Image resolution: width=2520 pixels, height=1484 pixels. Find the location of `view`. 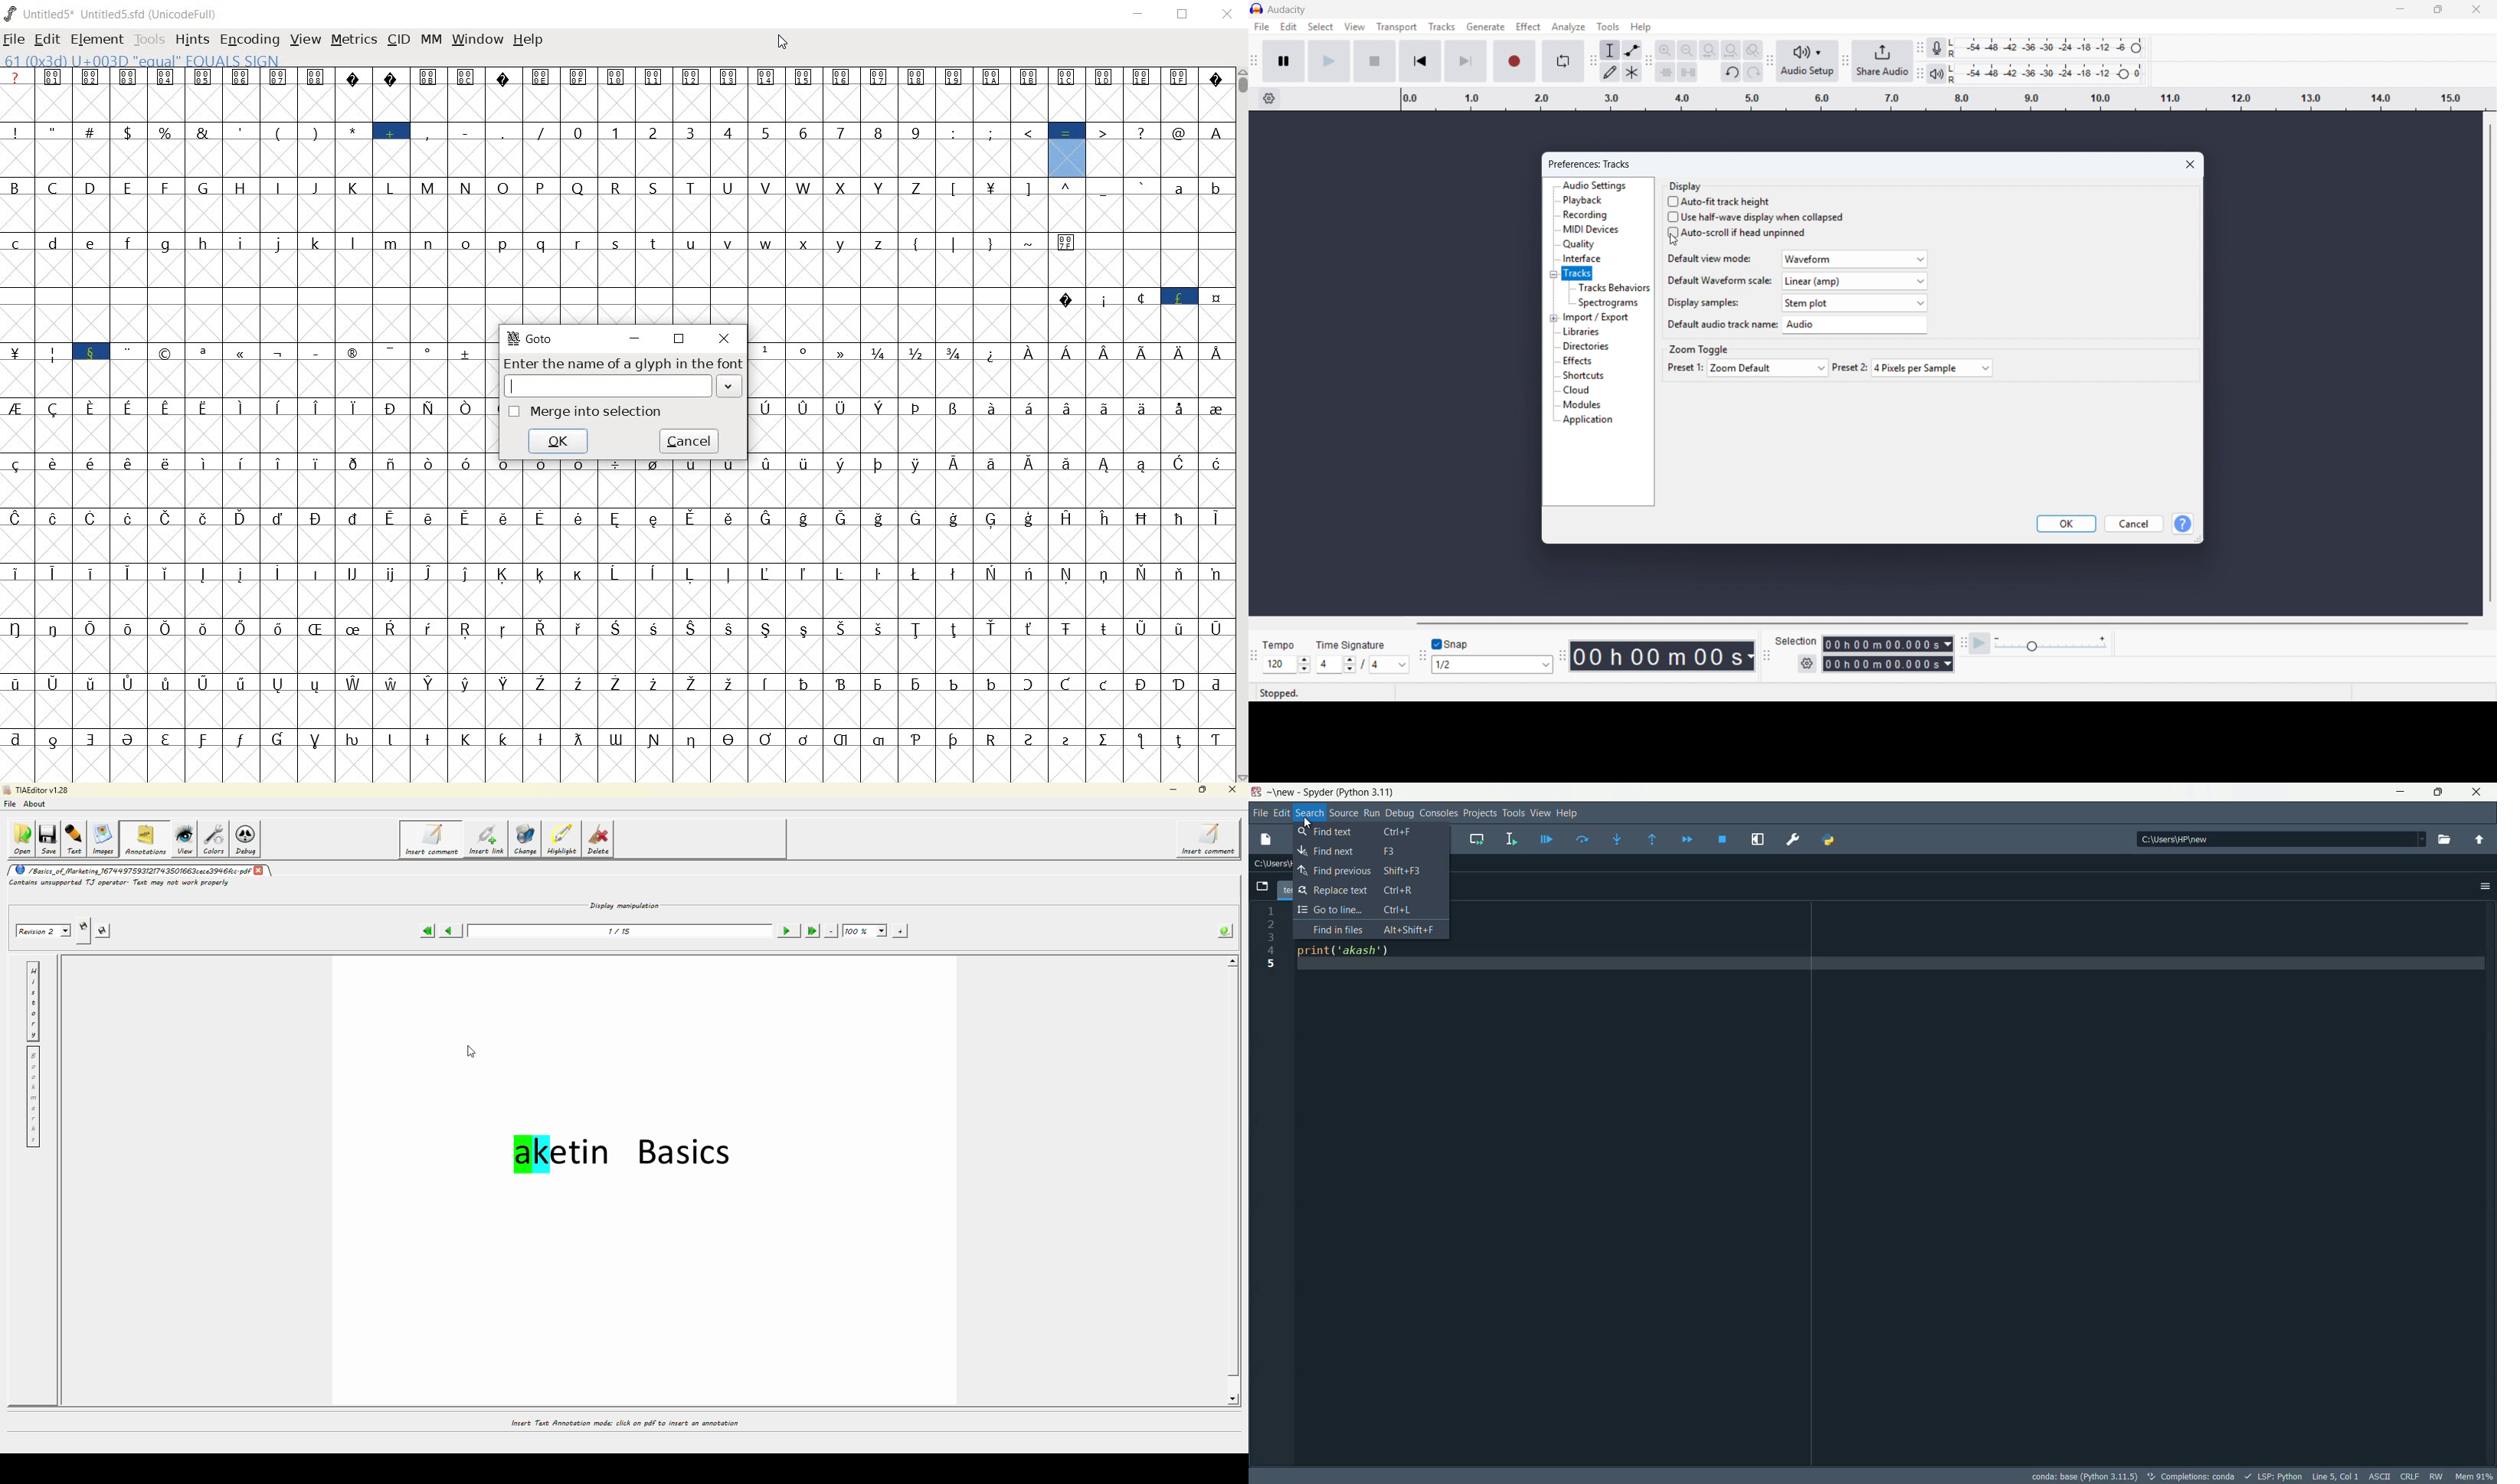

view is located at coordinates (1354, 27).